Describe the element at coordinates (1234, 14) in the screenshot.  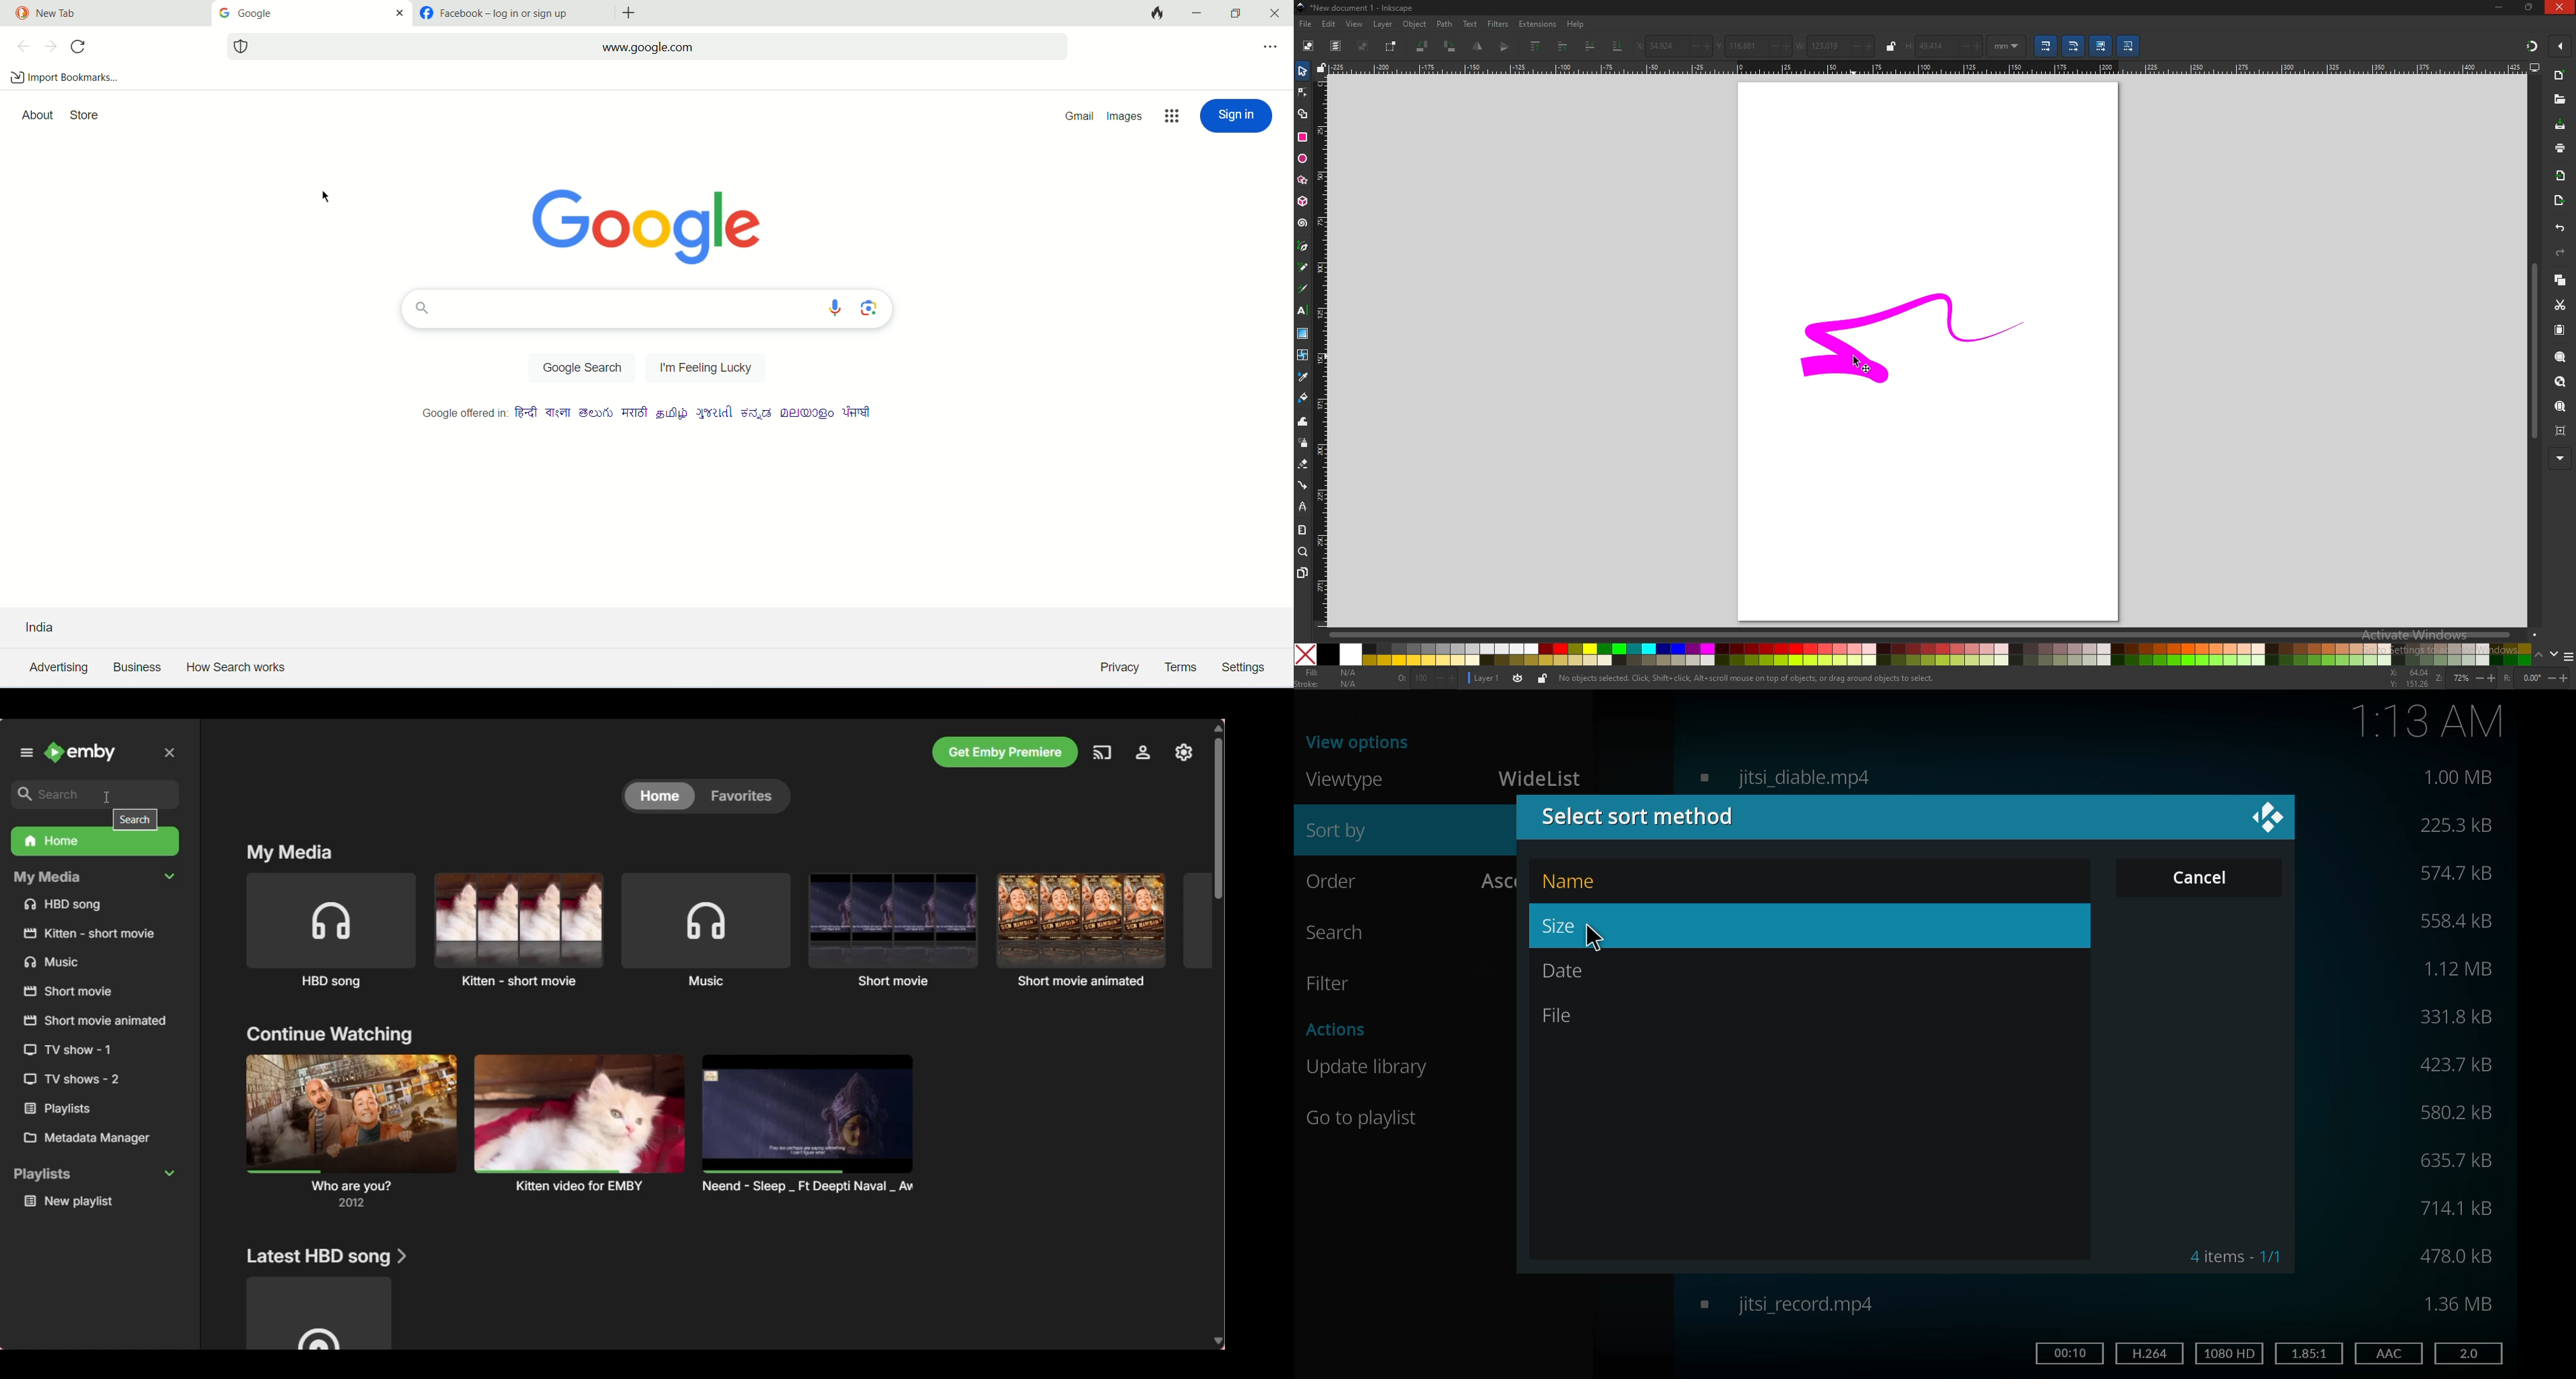
I see `maximize` at that location.